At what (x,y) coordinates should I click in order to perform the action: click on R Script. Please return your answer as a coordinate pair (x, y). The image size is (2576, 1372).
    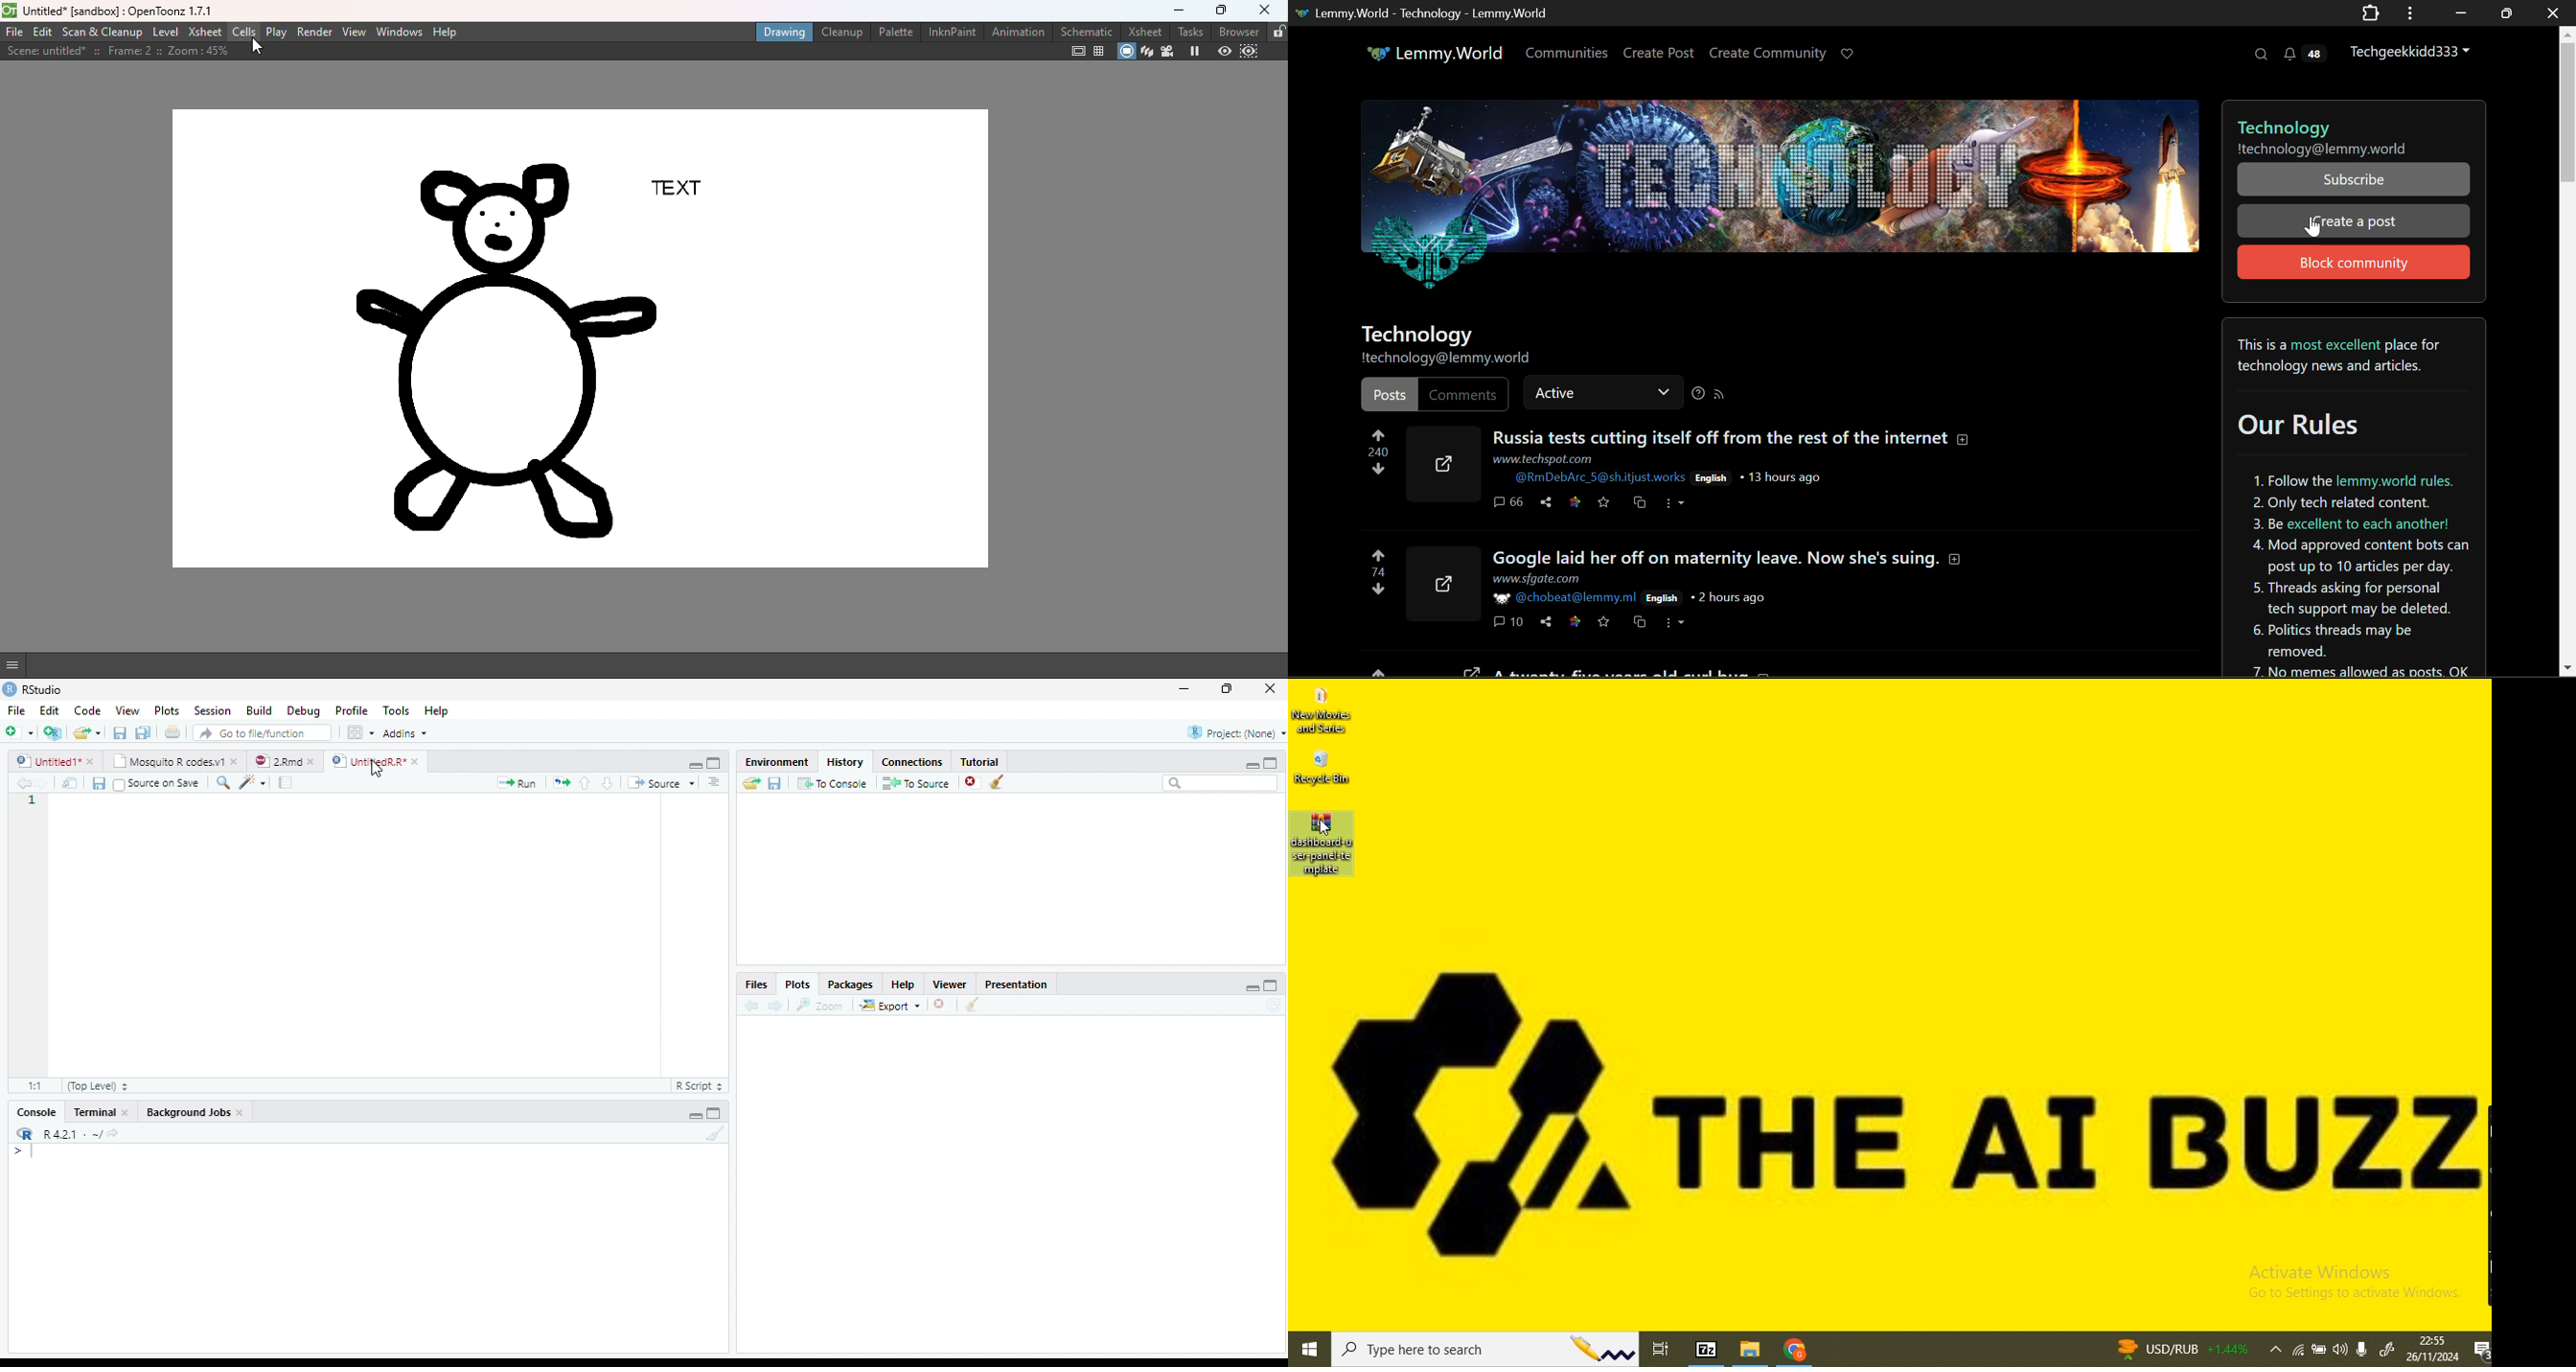
    Looking at the image, I should click on (701, 1087).